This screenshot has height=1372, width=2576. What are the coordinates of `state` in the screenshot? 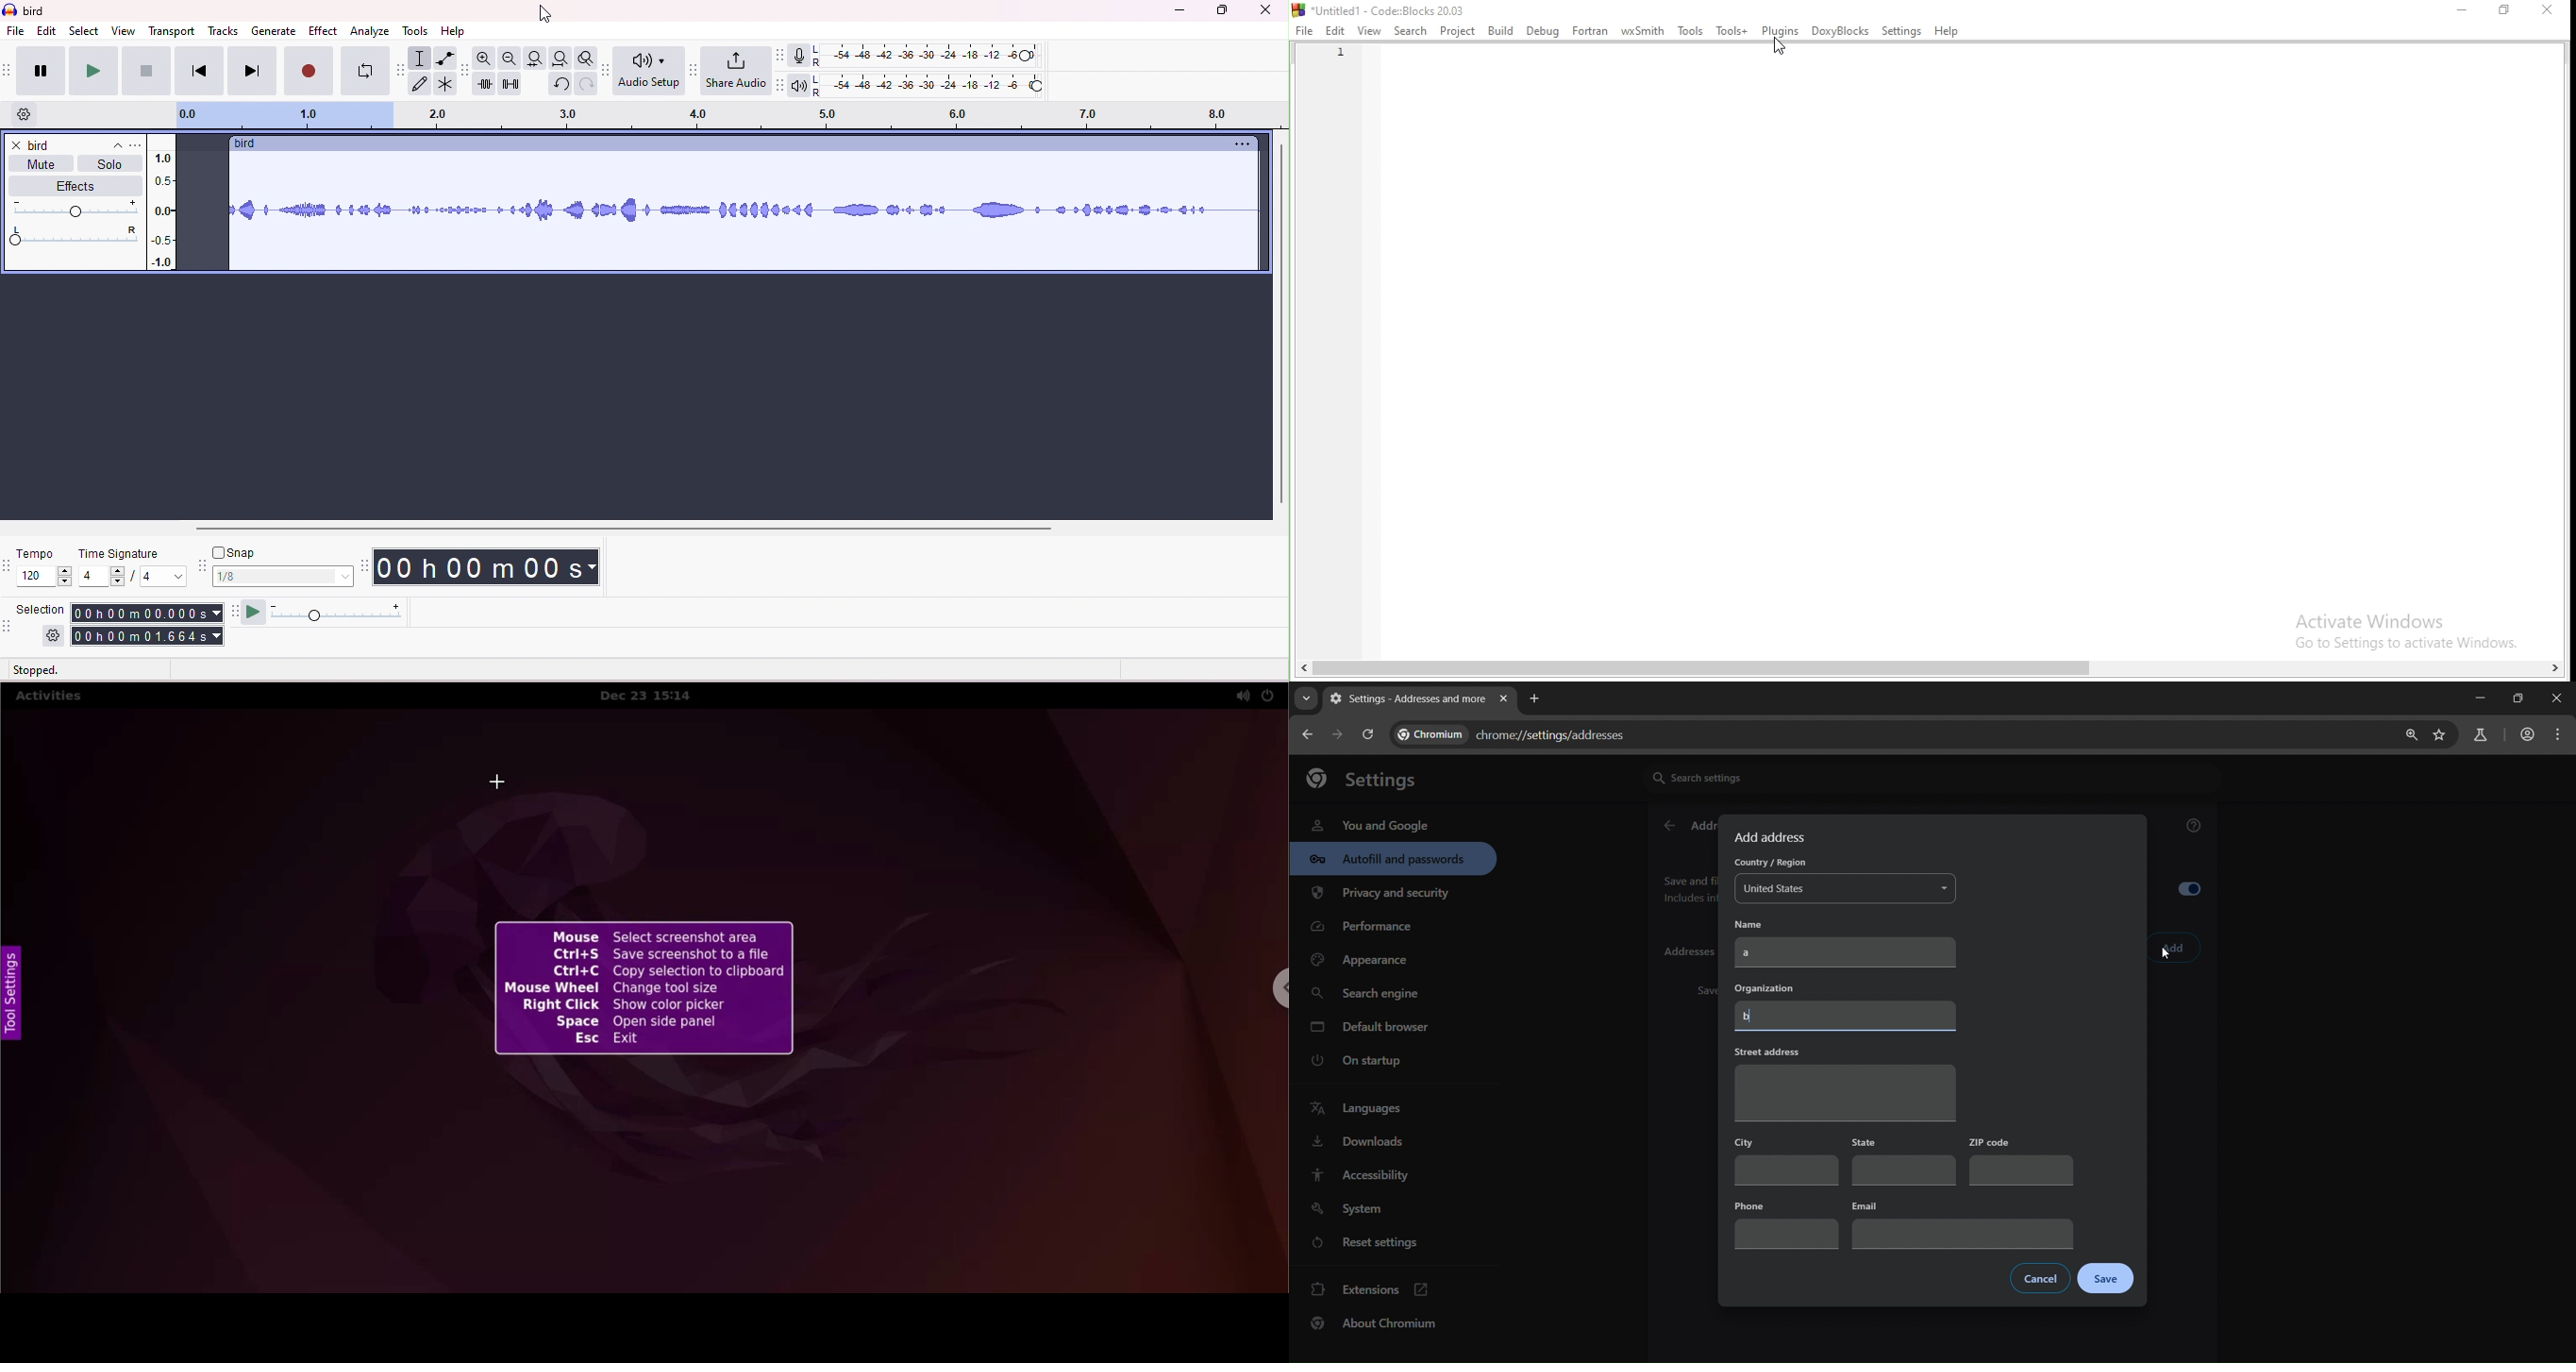 It's located at (1901, 1162).